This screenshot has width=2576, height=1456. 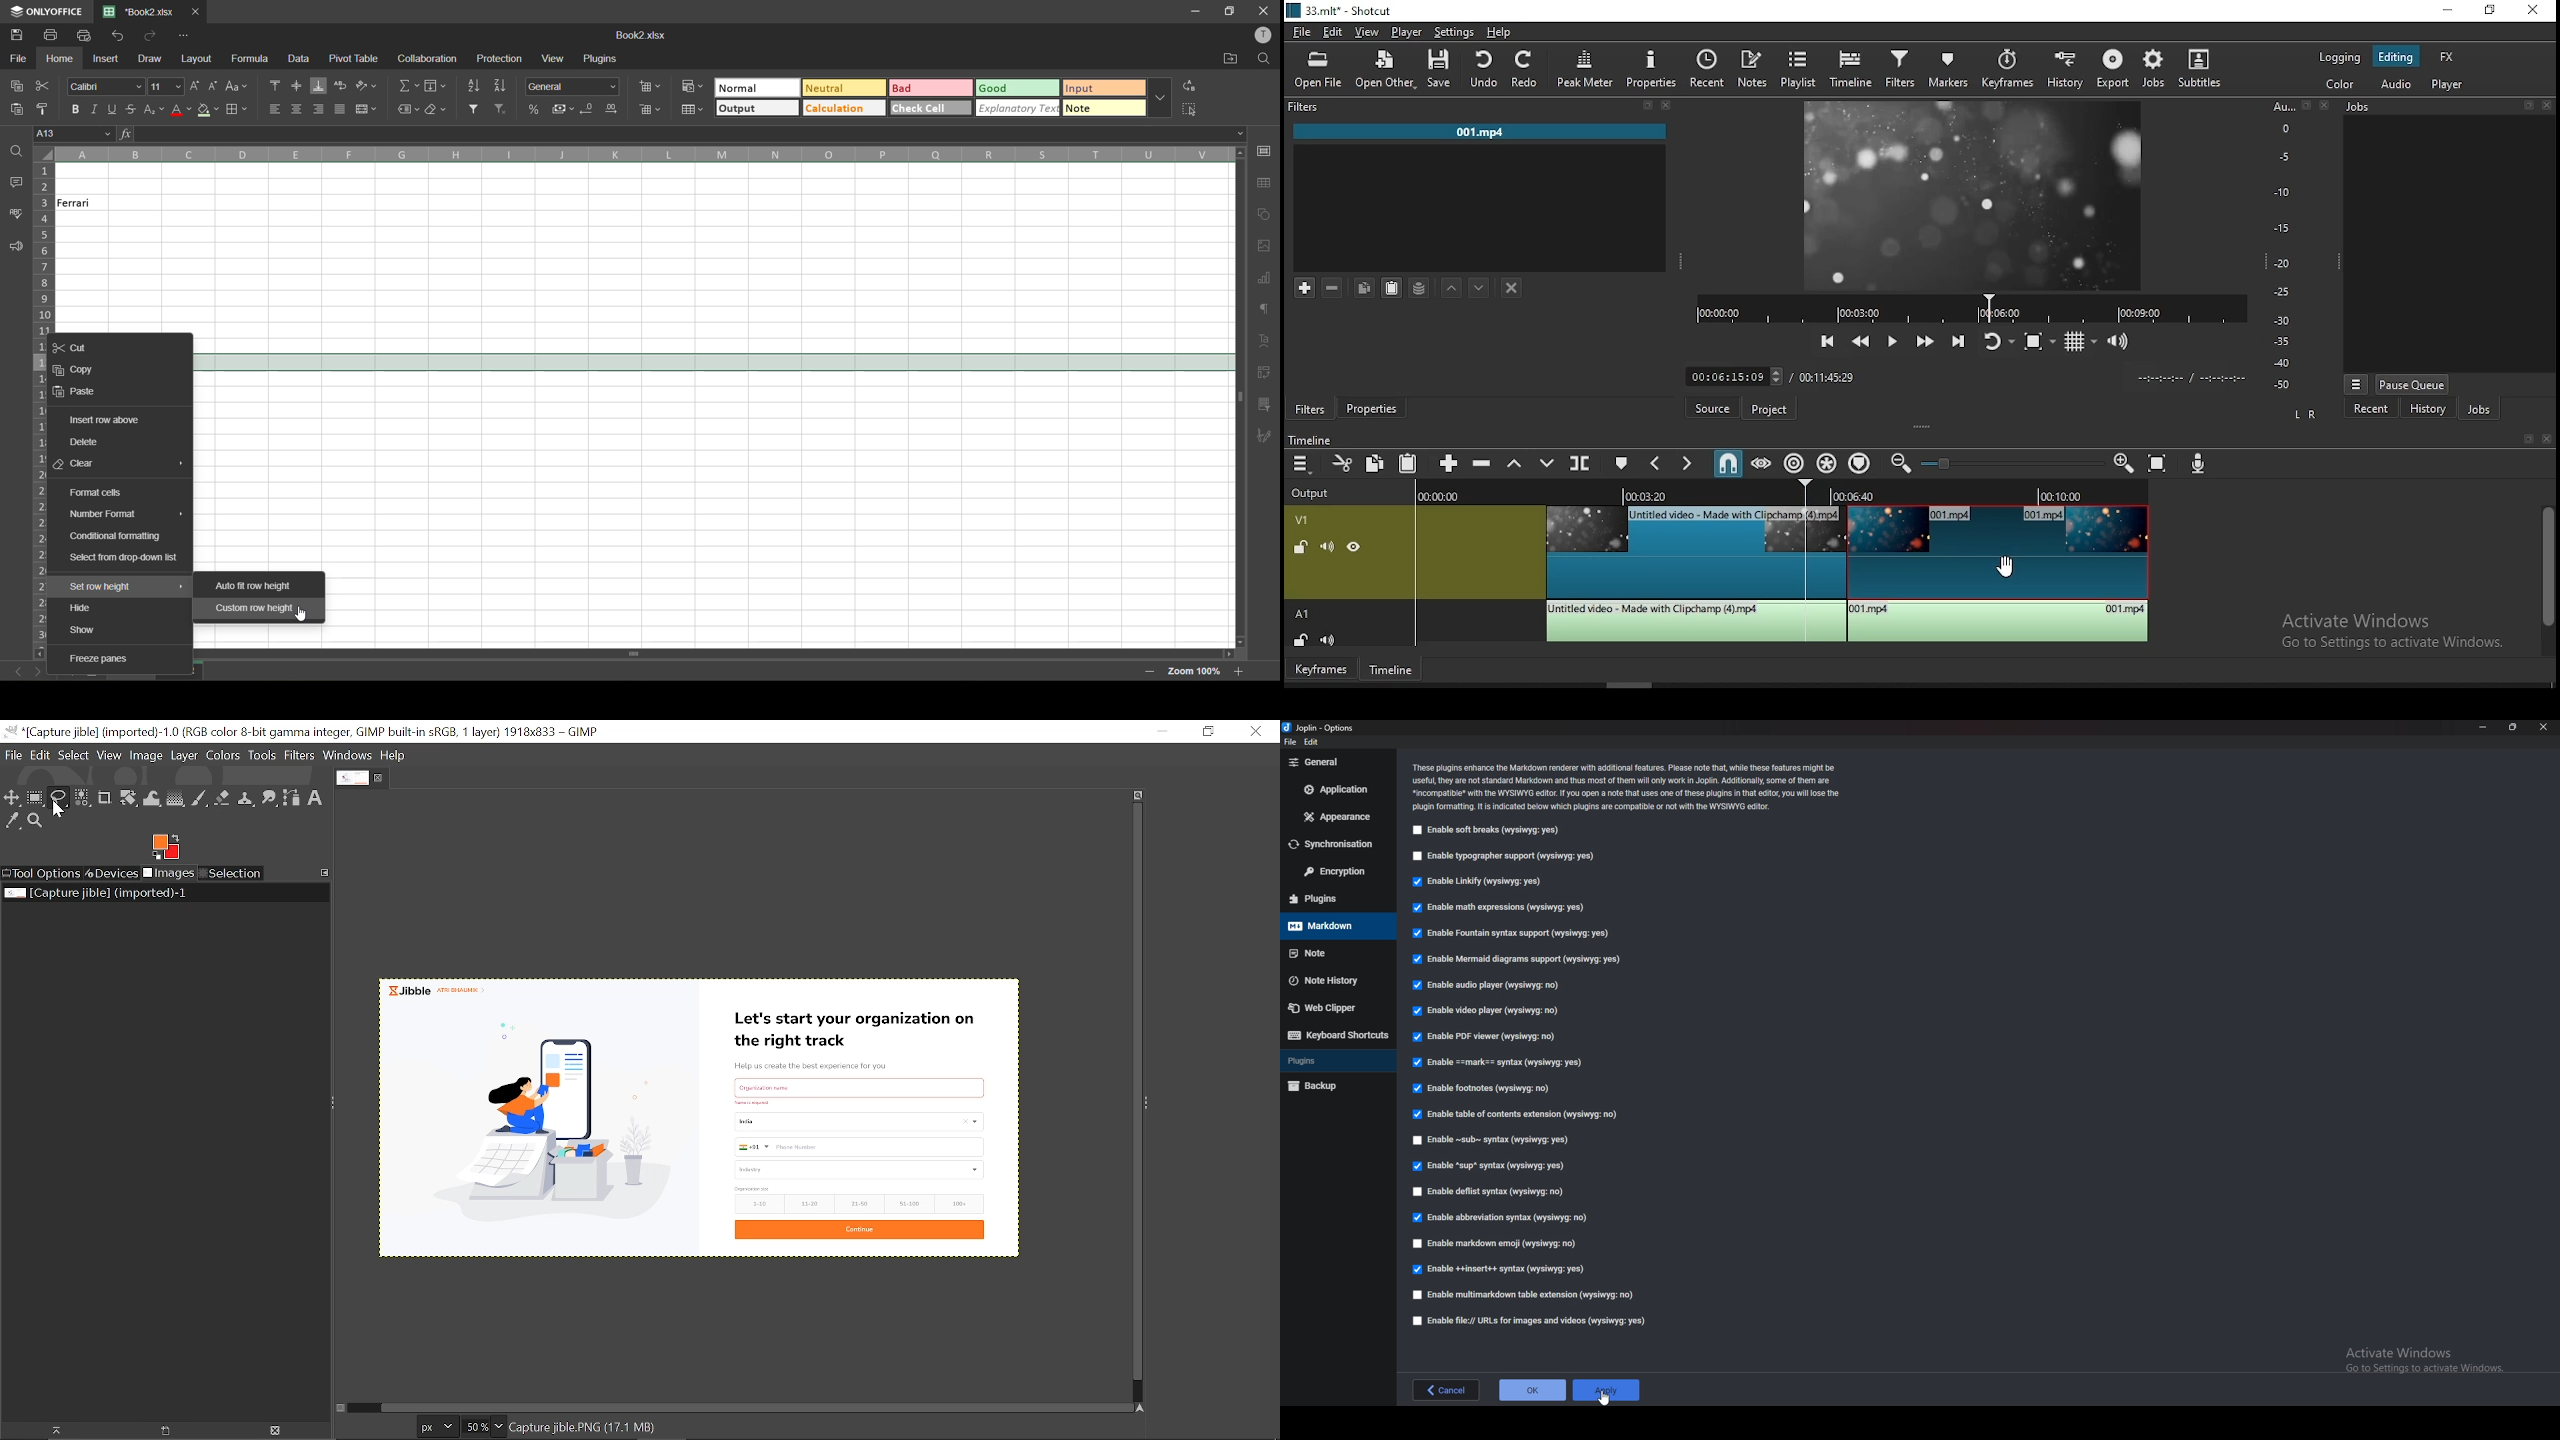 I want to click on undo, so click(x=1487, y=69).